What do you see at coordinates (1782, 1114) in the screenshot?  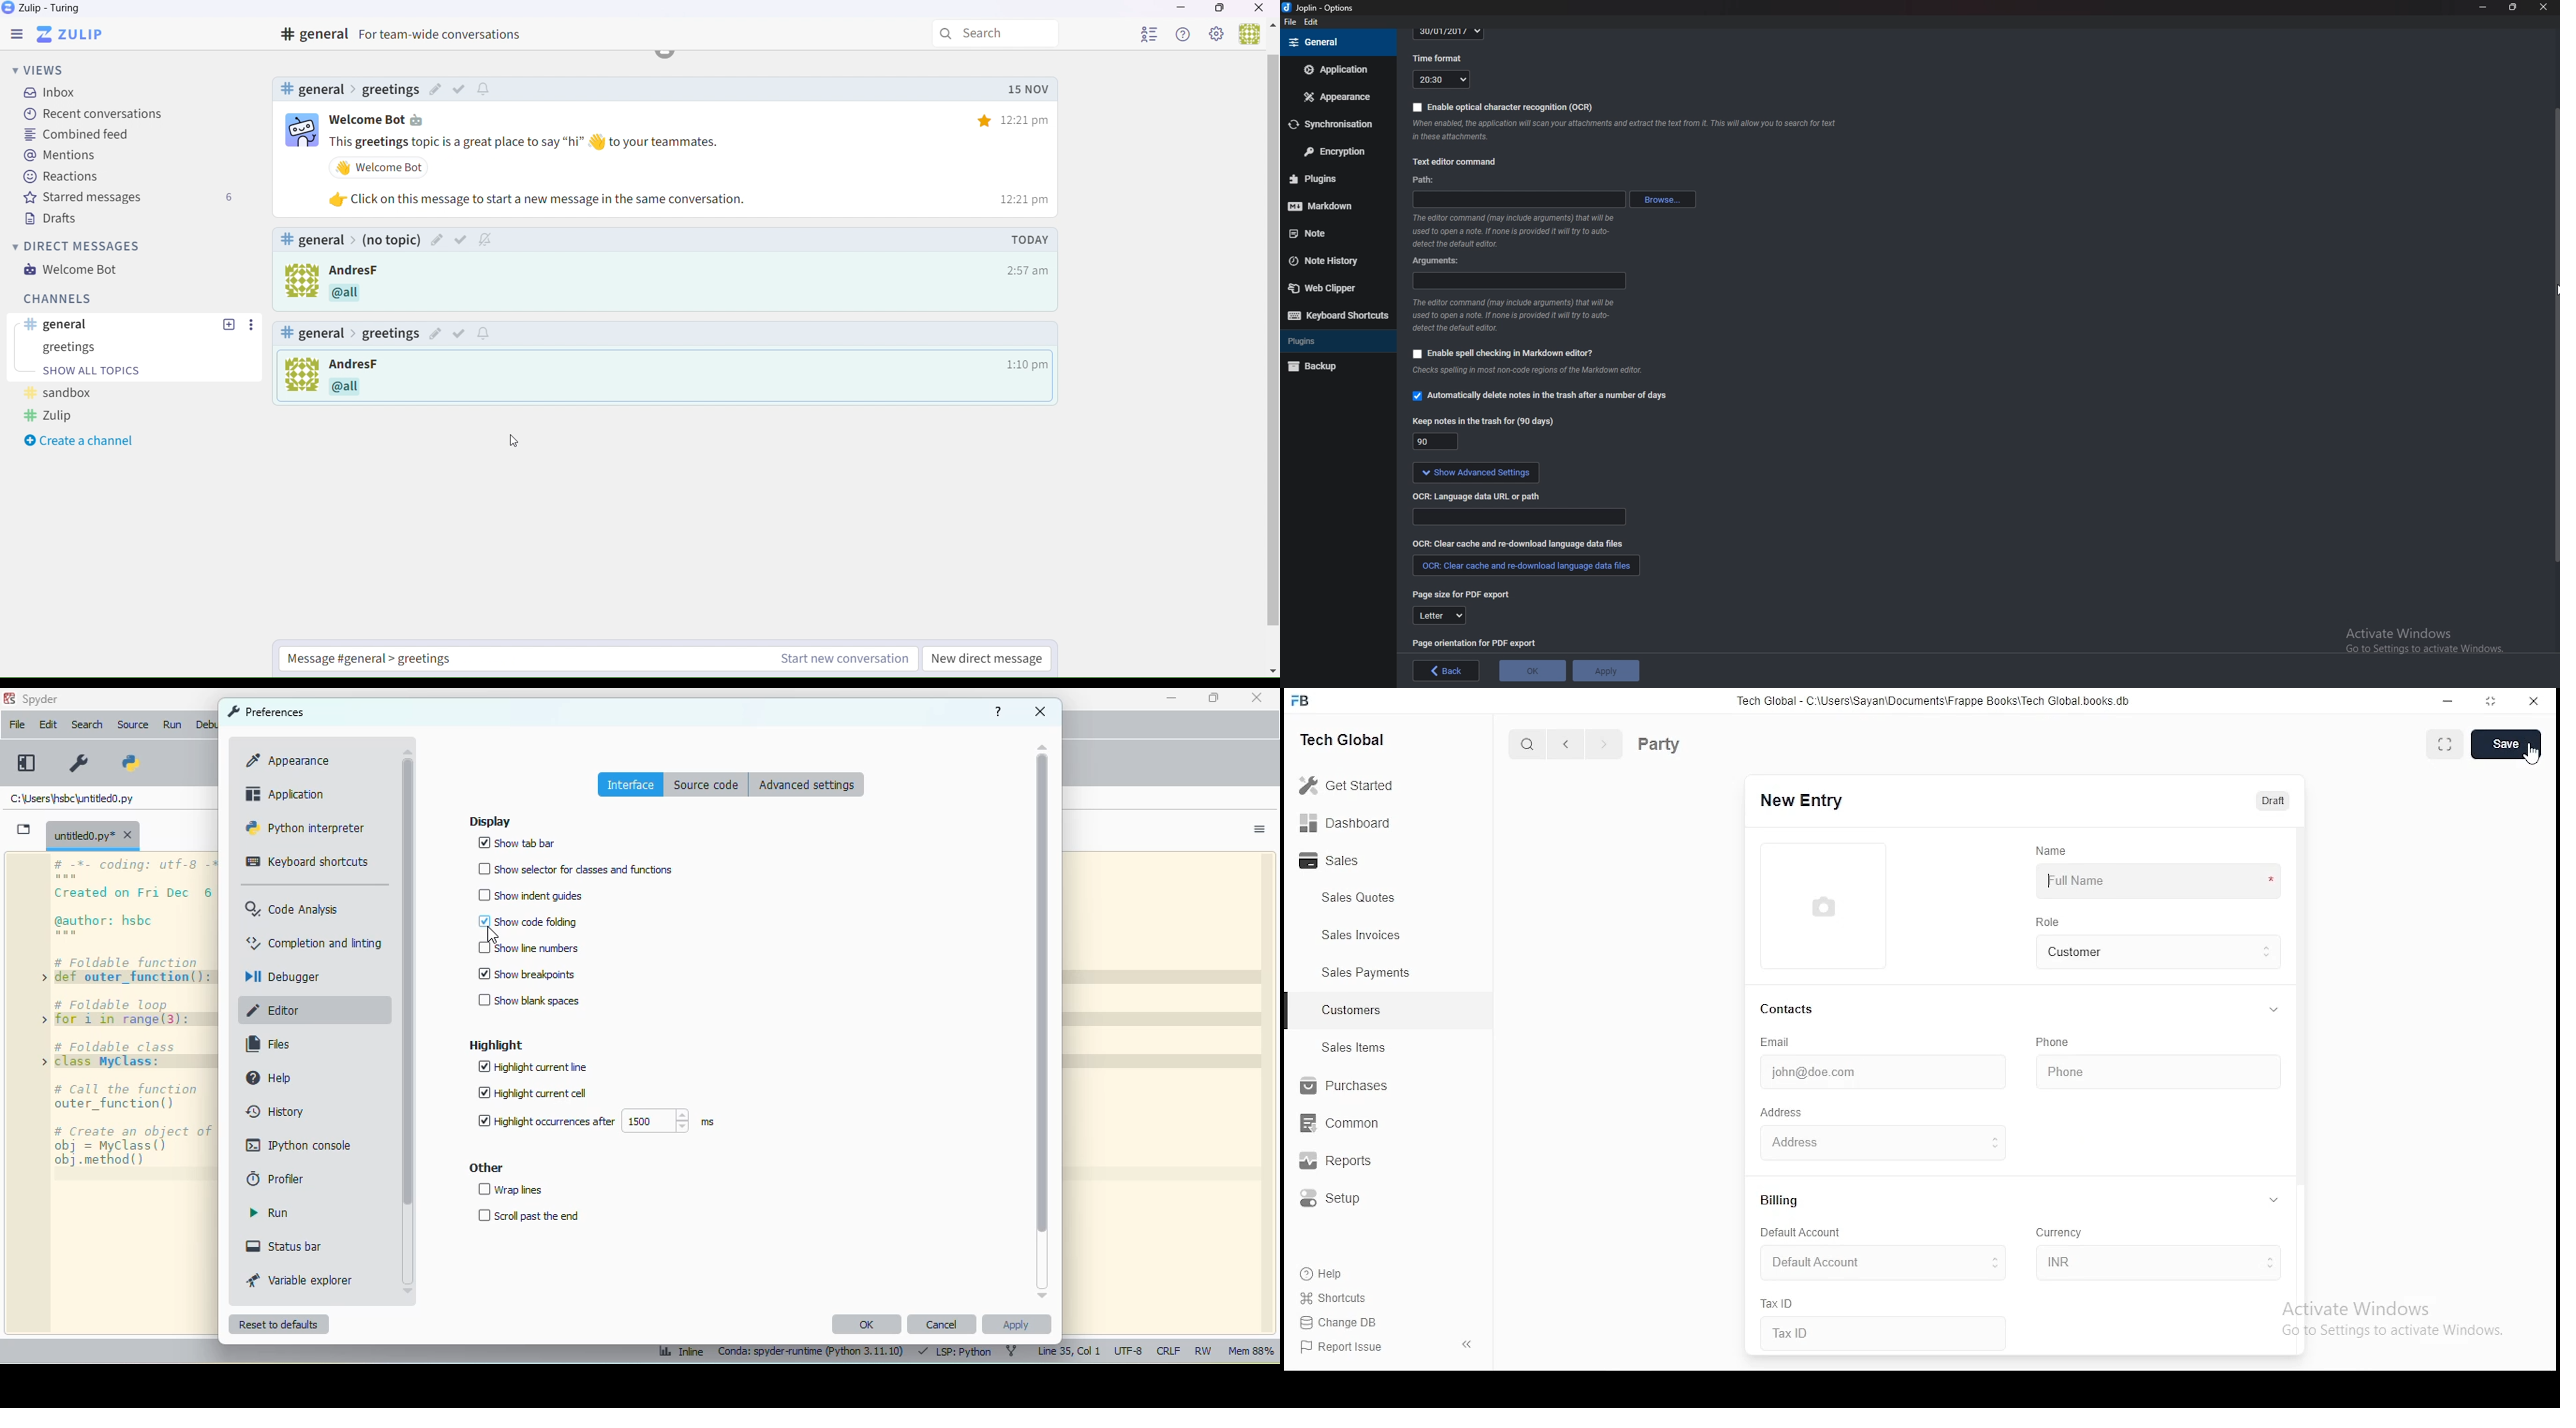 I see `address` at bounding box center [1782, 1114].